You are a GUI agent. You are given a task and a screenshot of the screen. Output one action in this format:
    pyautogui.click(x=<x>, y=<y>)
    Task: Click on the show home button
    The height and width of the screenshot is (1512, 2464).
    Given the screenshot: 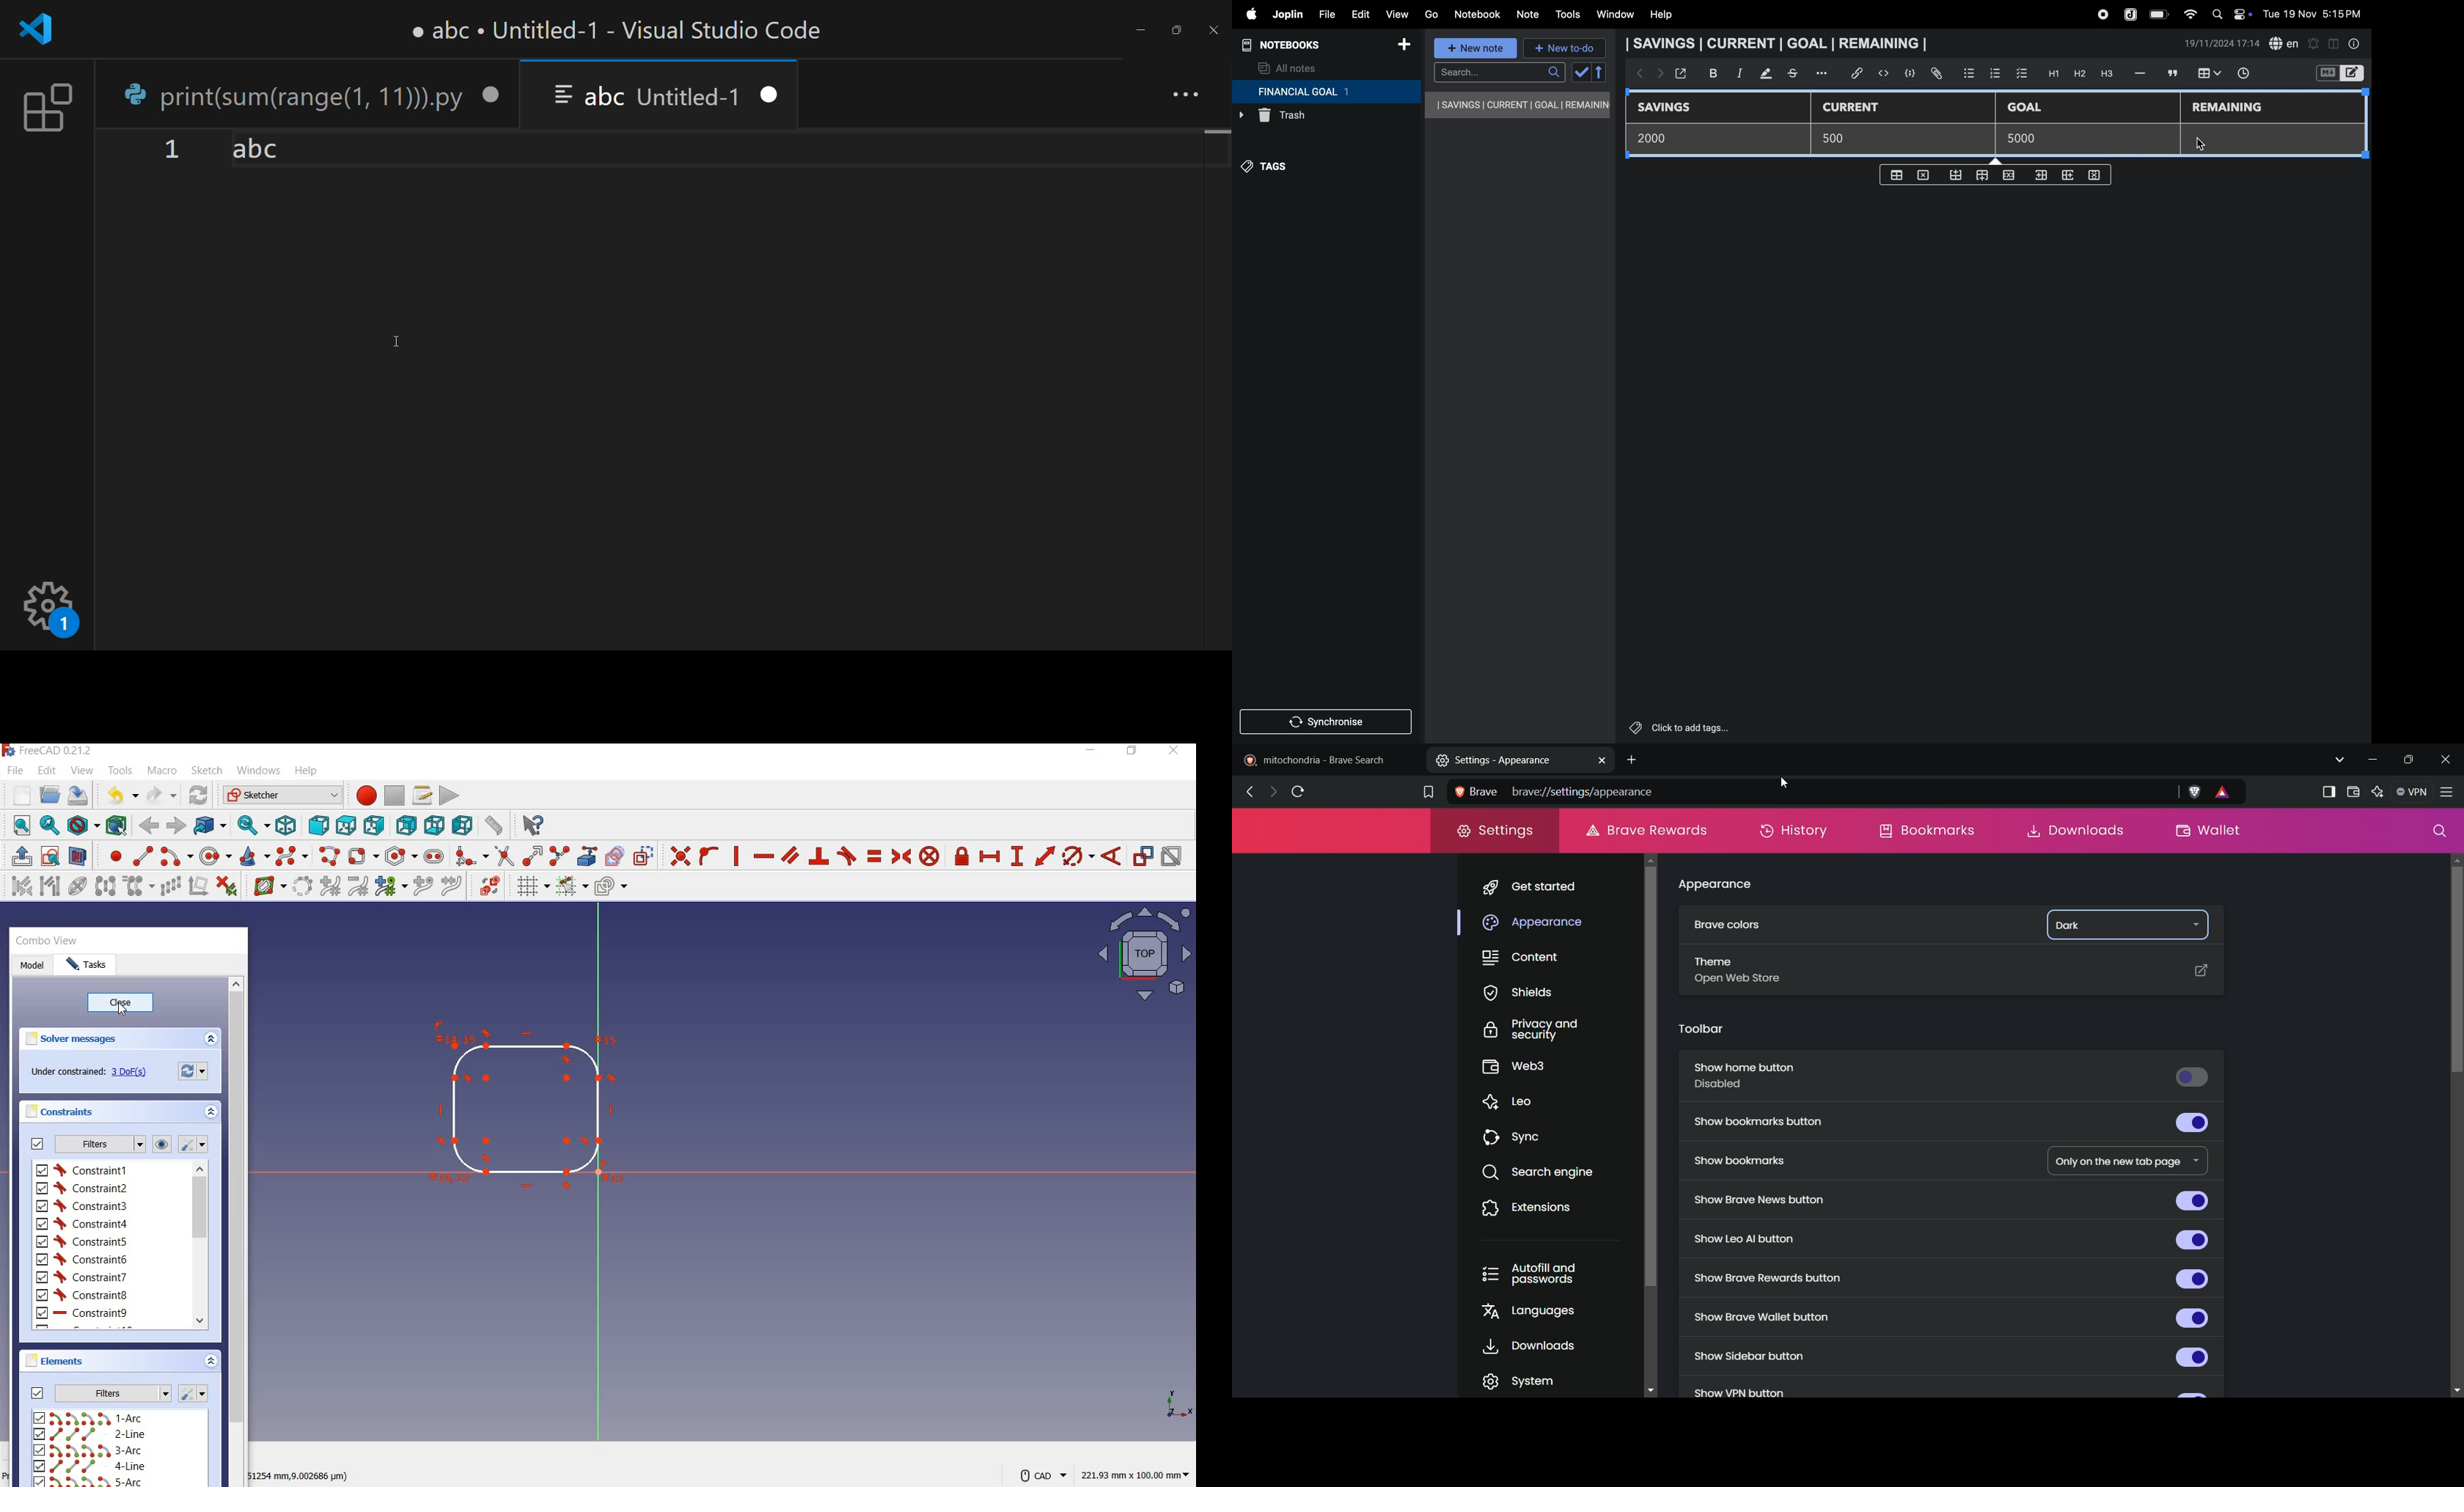 What is the action you would take?
    pyautogui.click(x=1953, y=1080)
    